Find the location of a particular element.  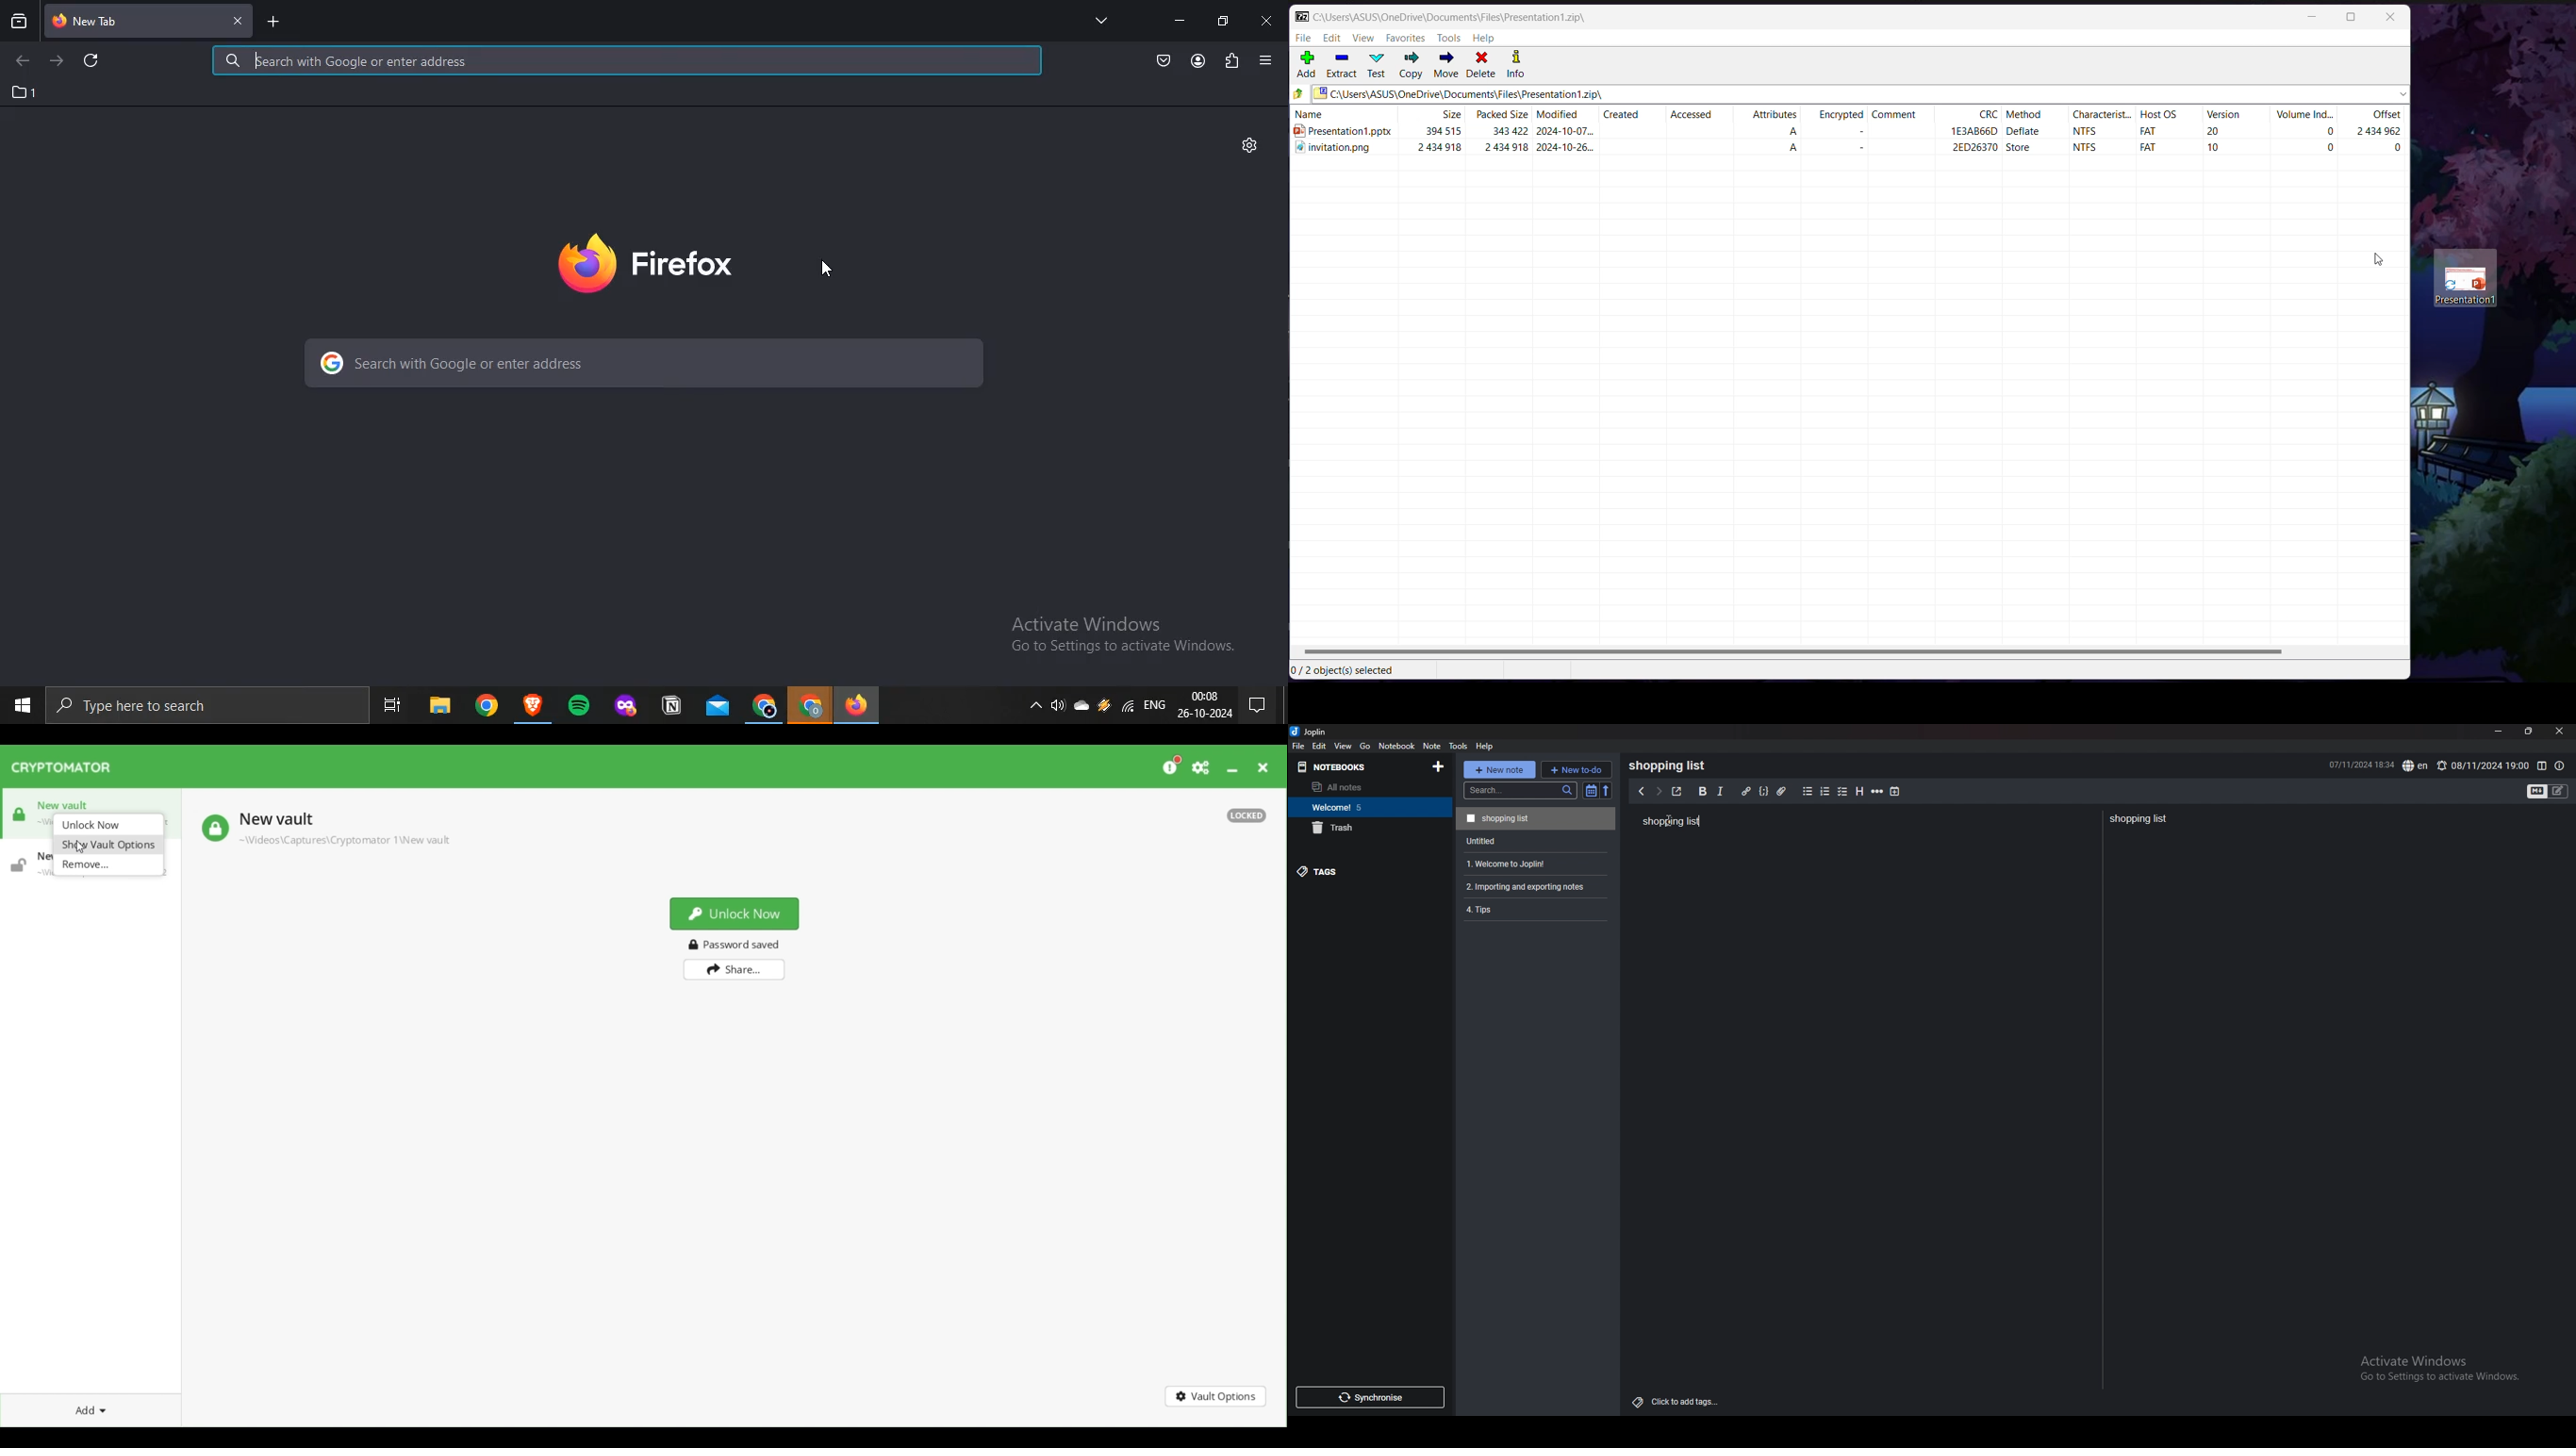

toggle editor layout is located at coordinates (2542, 766).